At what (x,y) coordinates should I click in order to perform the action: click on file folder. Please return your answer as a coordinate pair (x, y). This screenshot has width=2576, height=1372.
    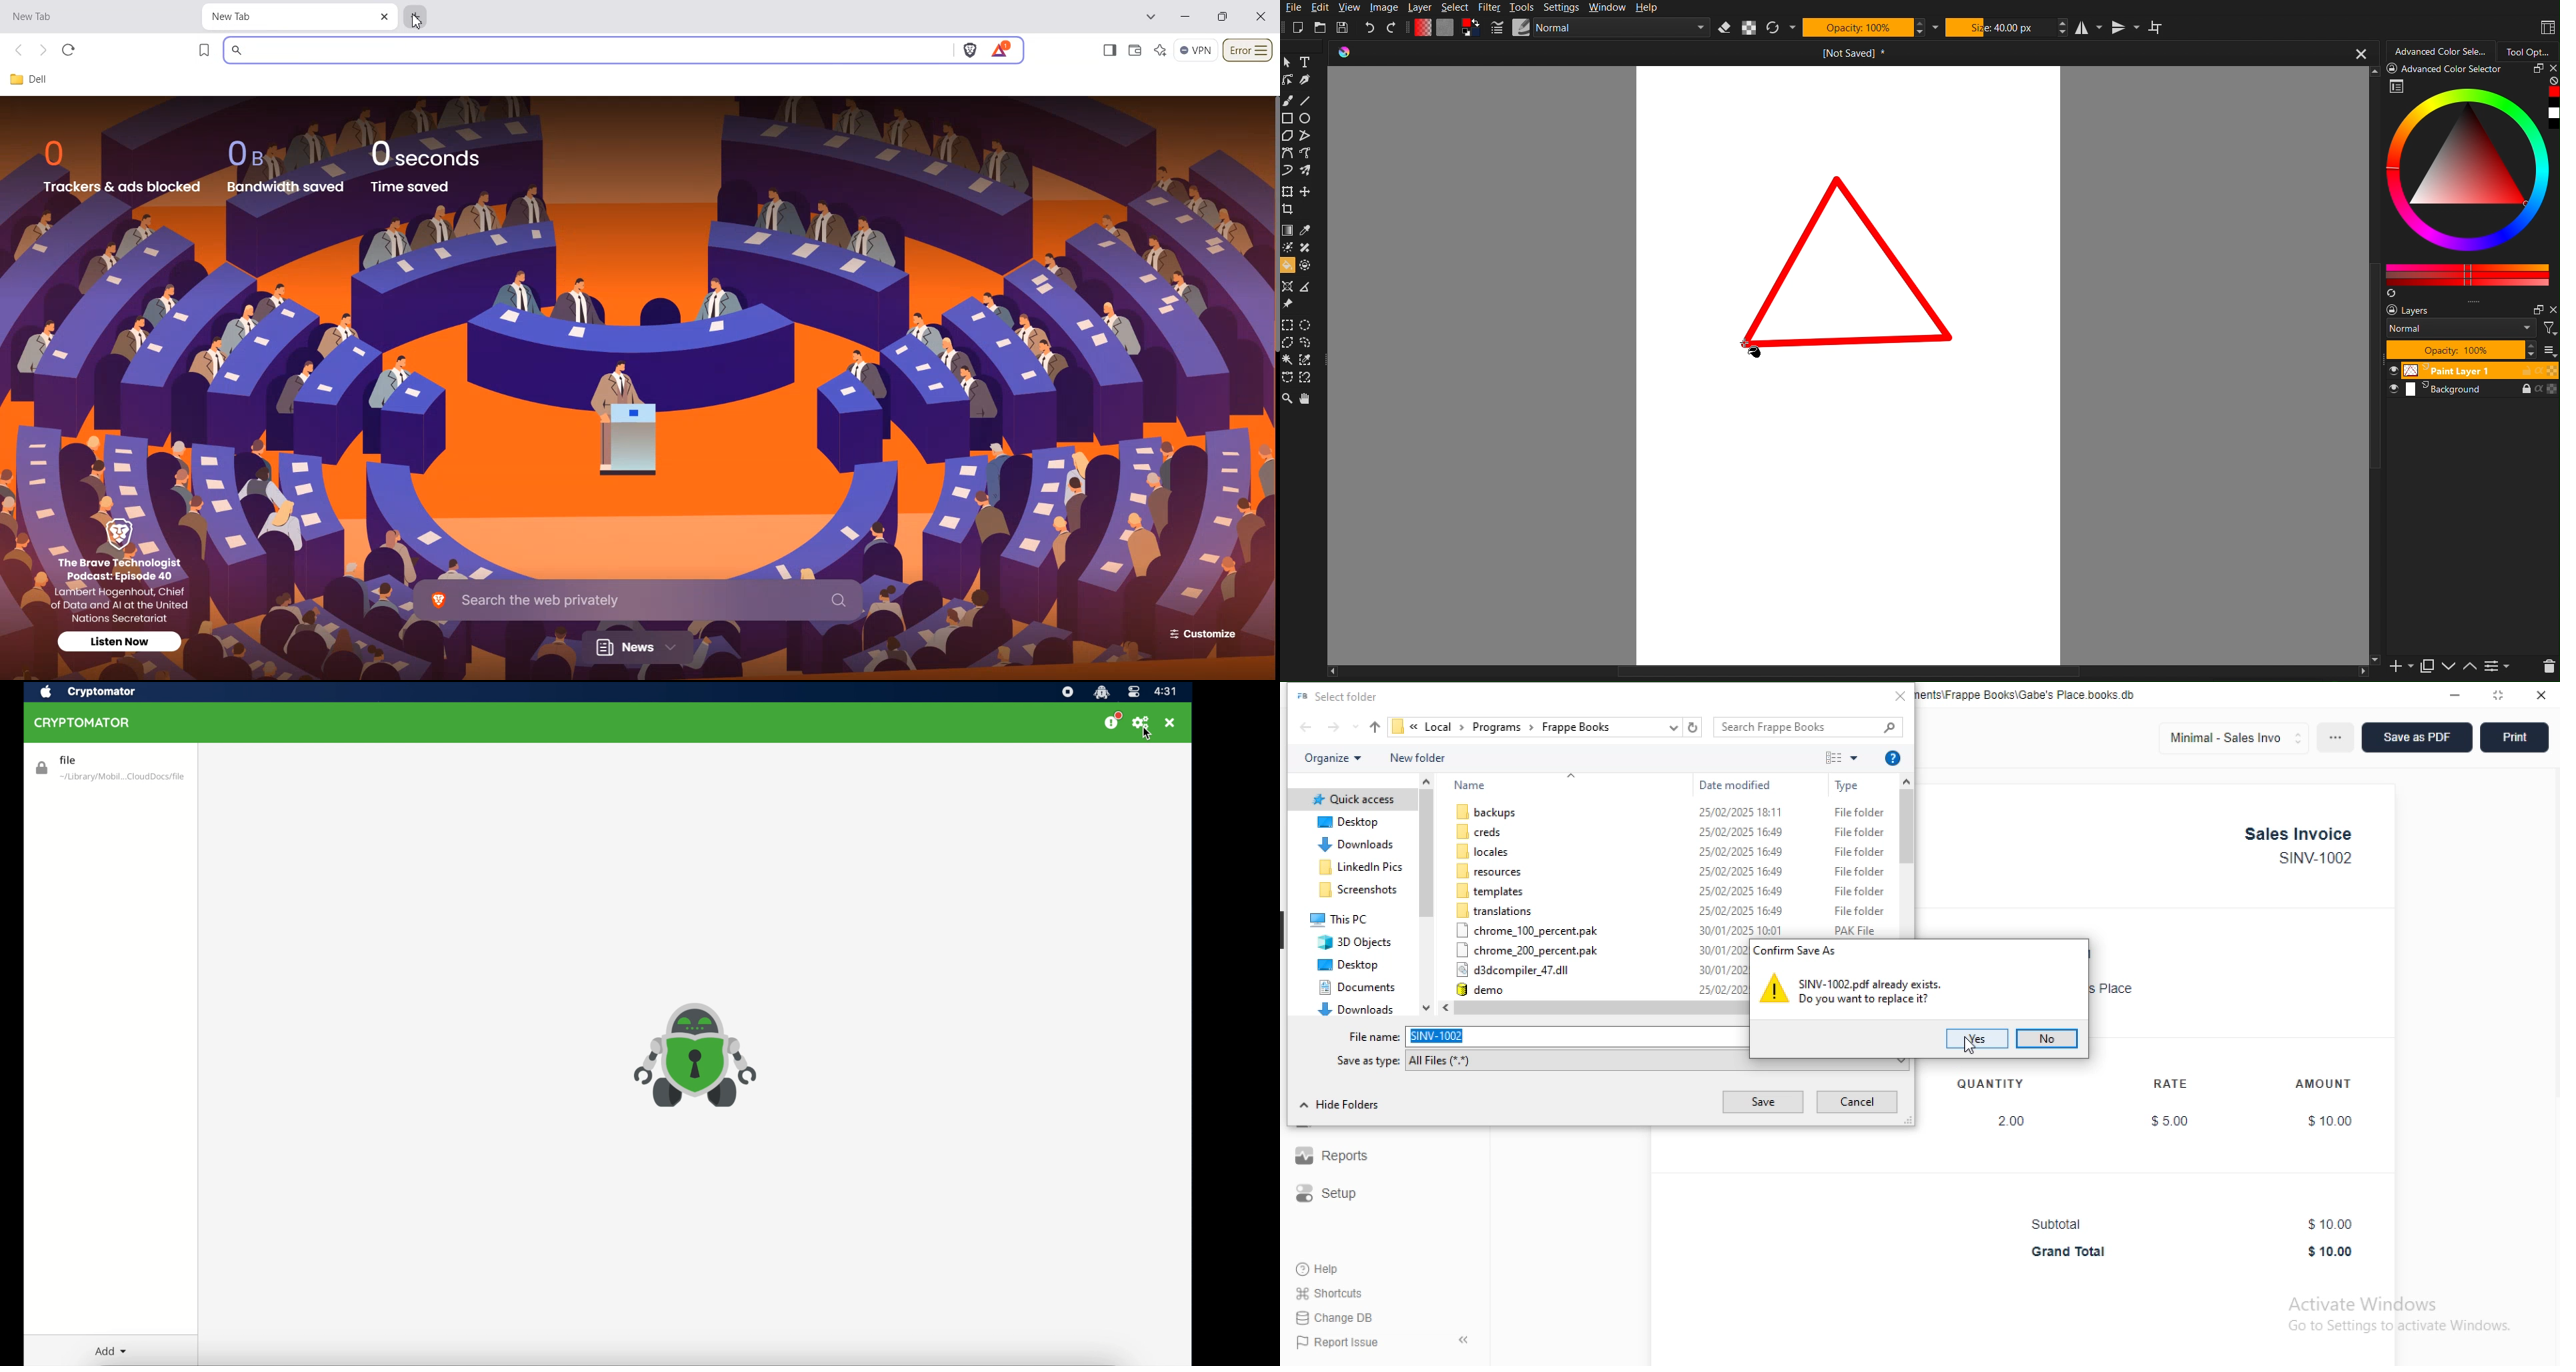
    Looking at the image, I should click on (1859, 891).